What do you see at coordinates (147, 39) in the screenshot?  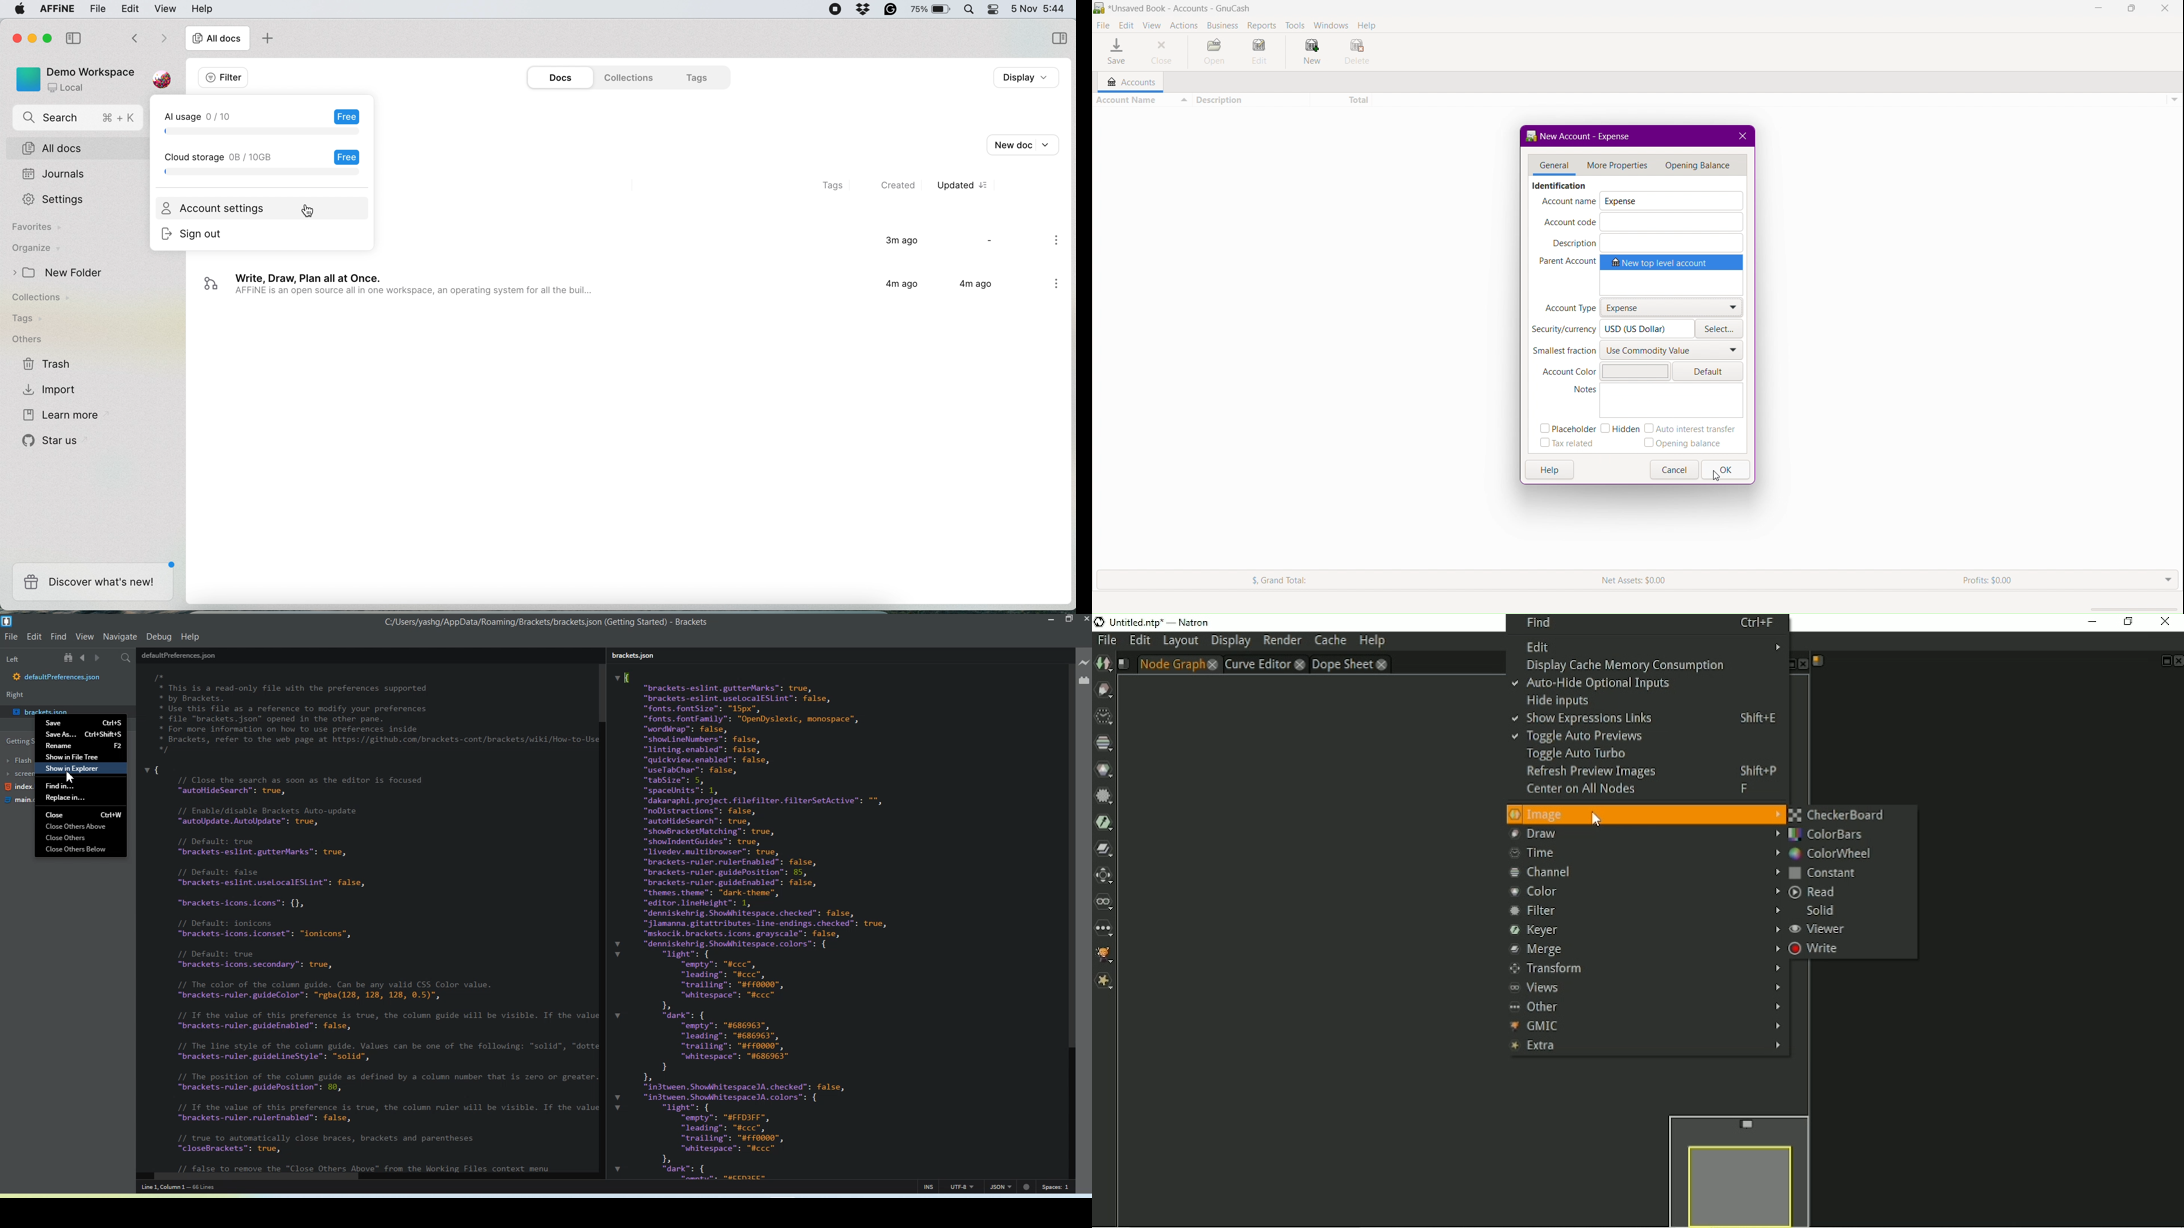 I see `switch between documents` at bounding box center [147, 39].